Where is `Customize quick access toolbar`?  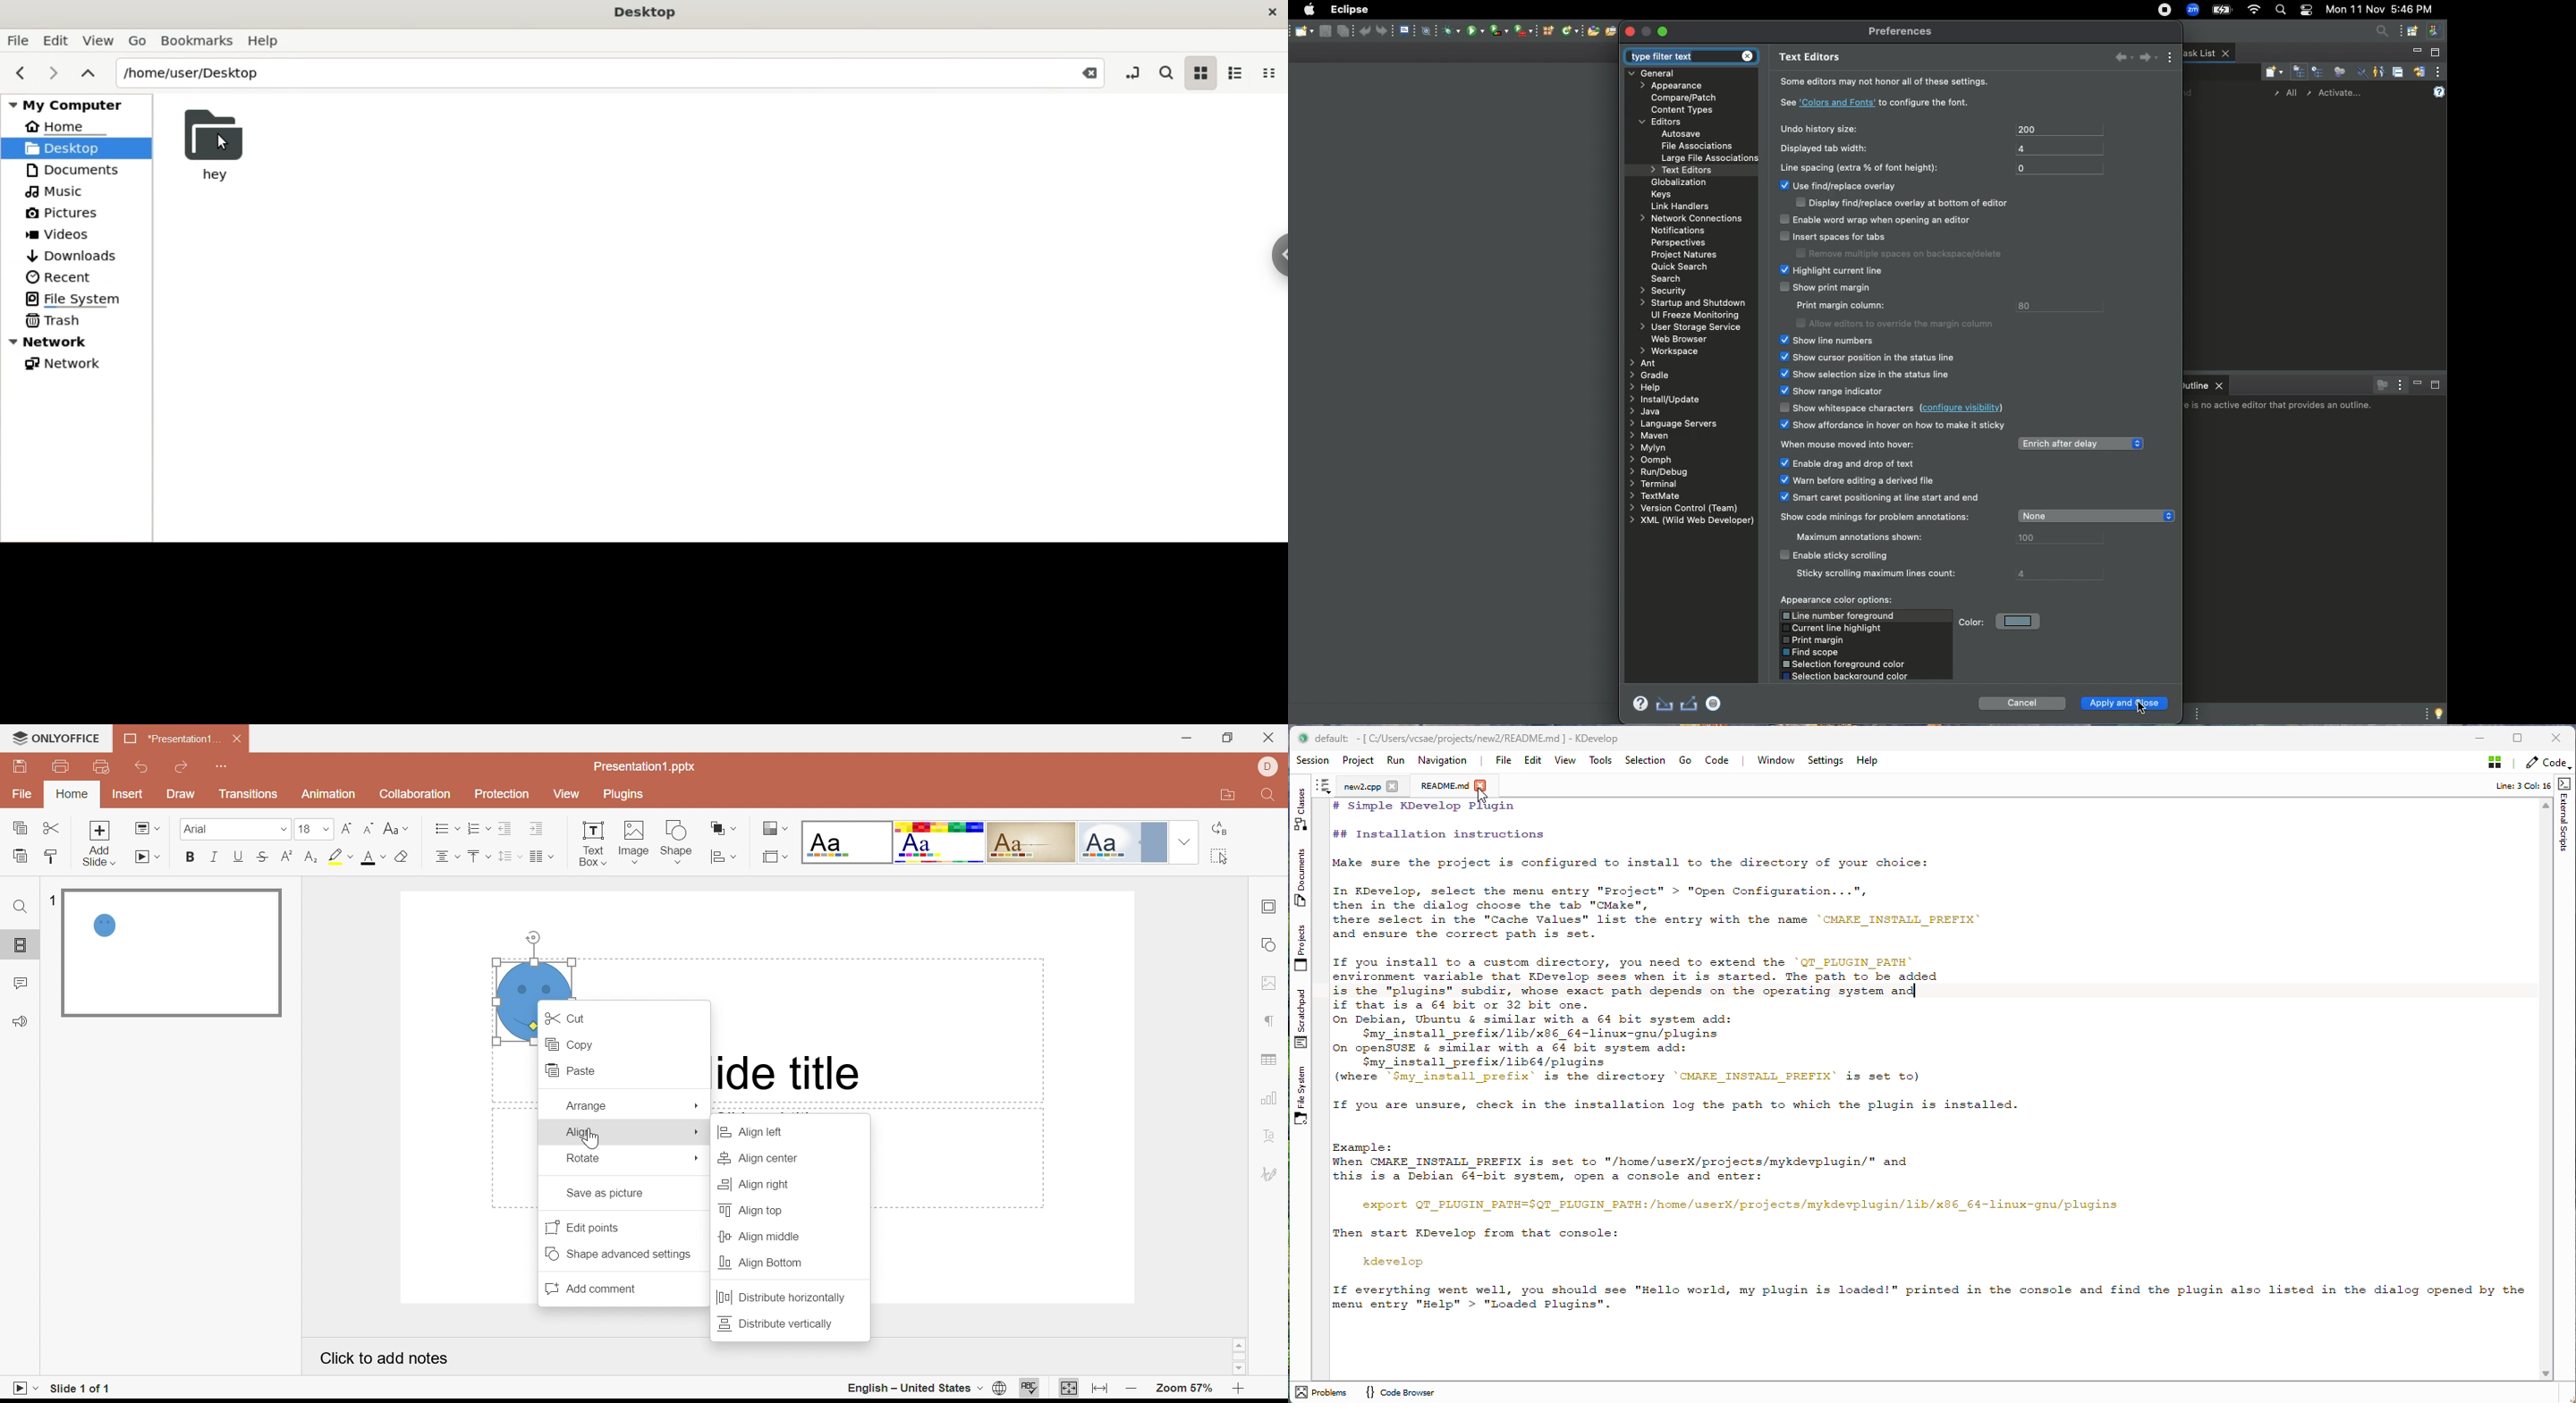 Customize quick access toolbar is located at coordinates (222, 767).